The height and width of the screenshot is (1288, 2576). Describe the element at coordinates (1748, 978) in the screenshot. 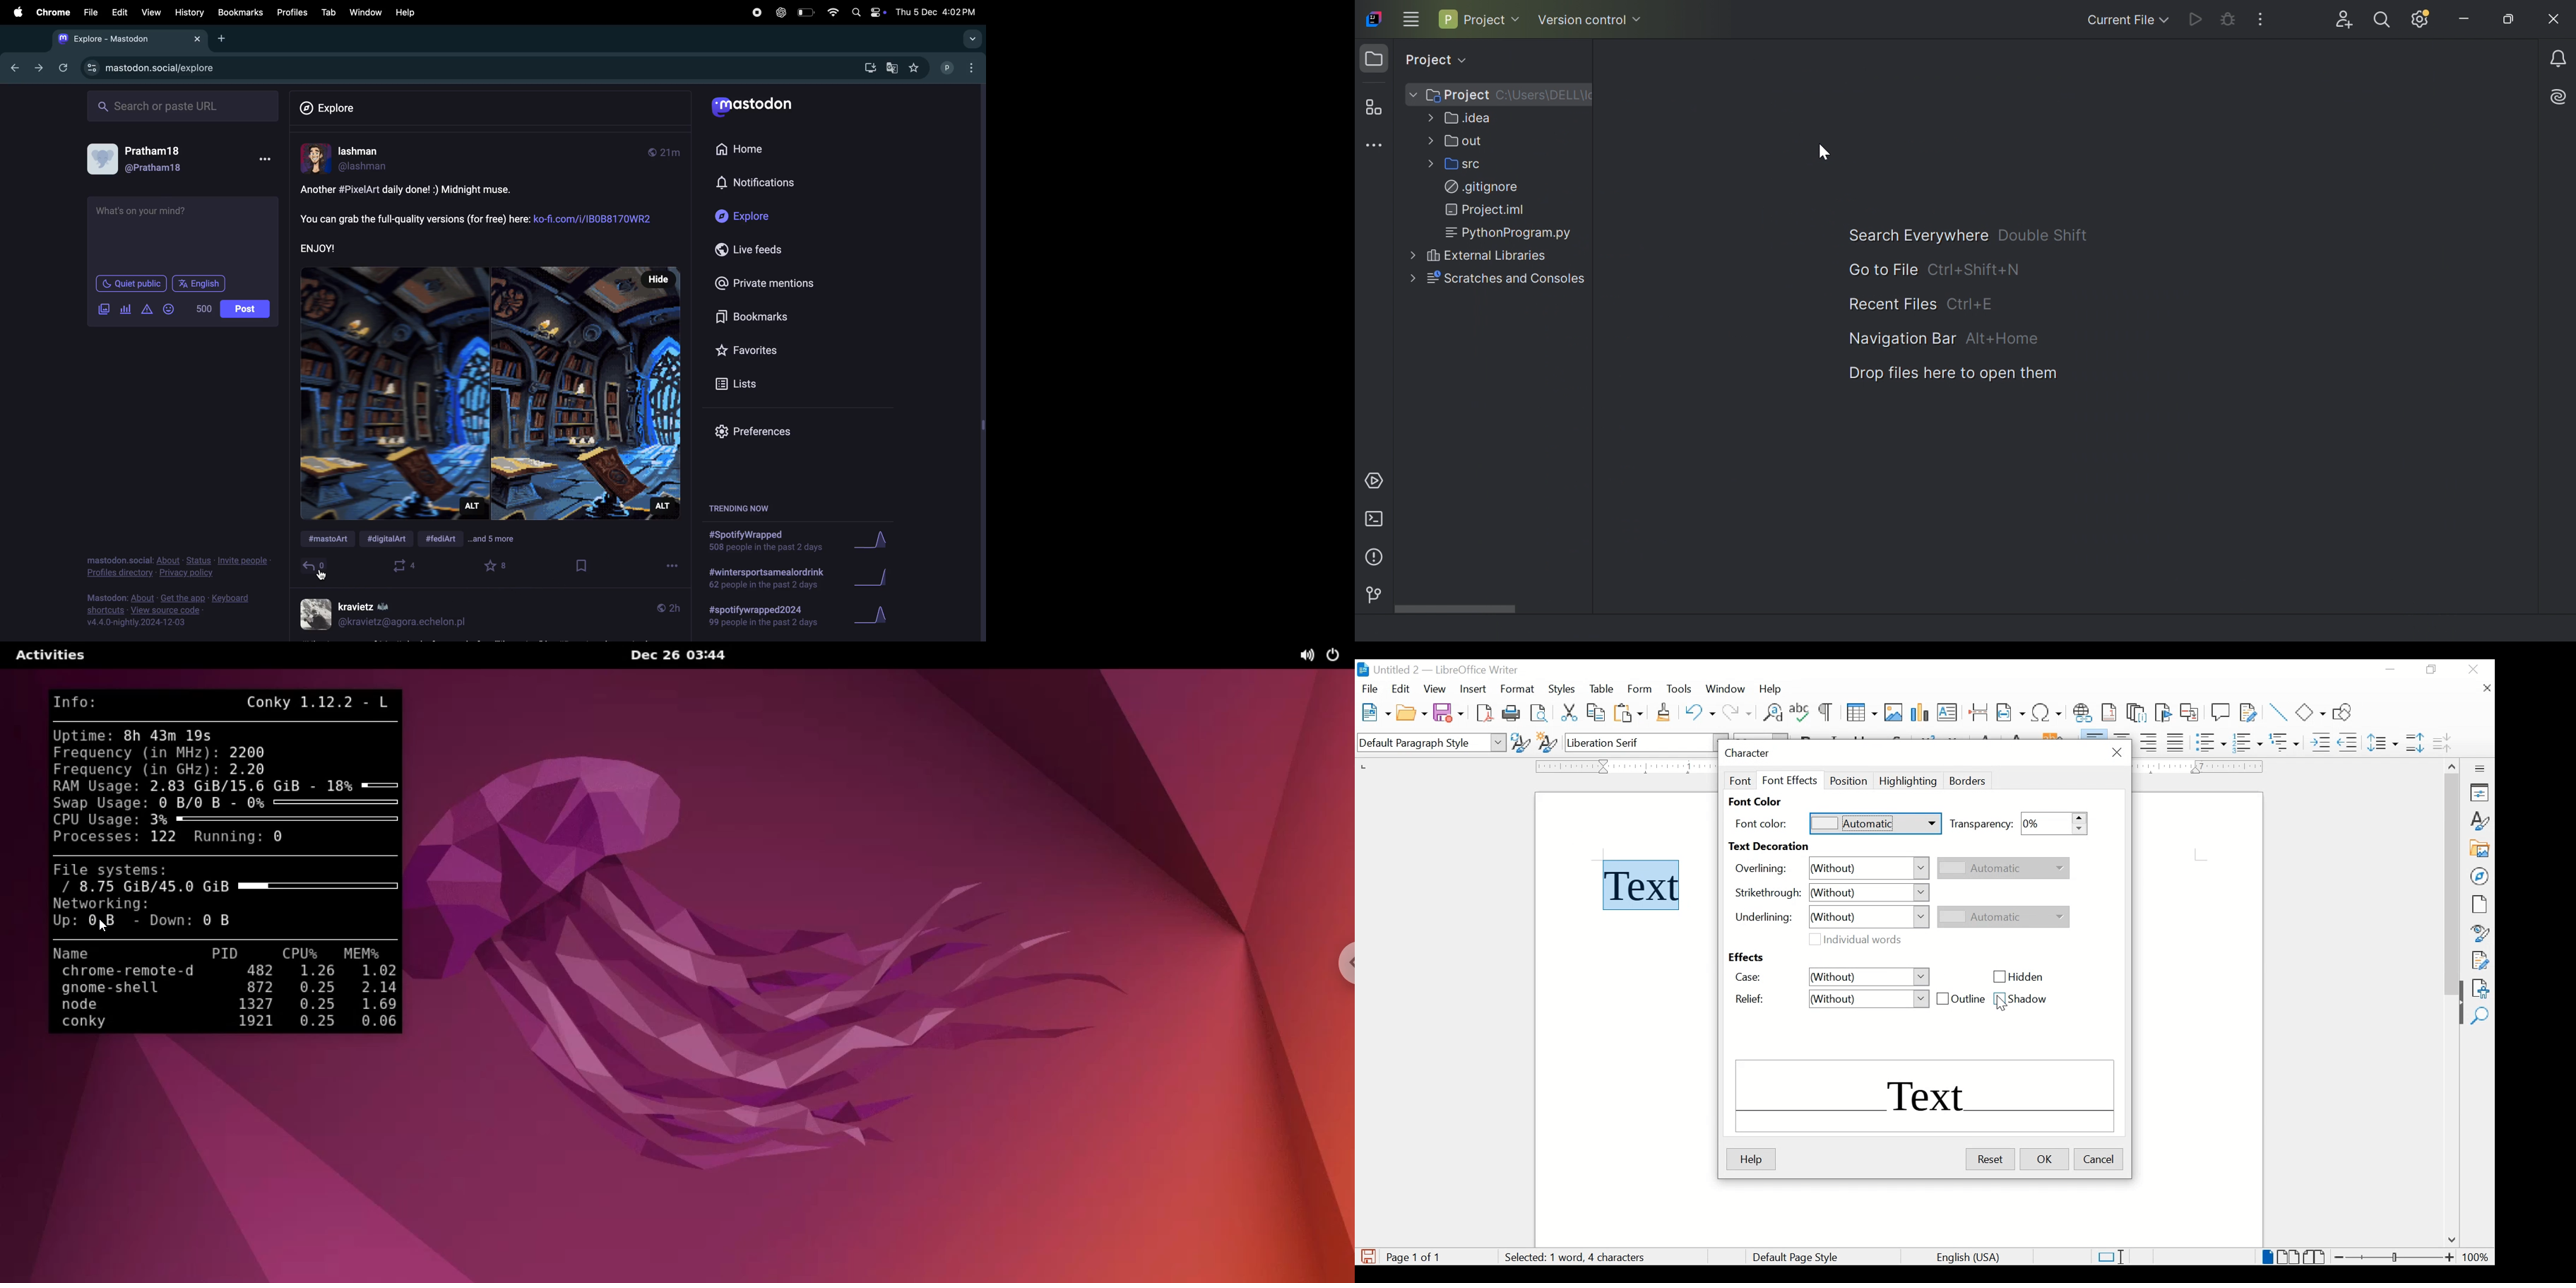

I see `case:` at that location.